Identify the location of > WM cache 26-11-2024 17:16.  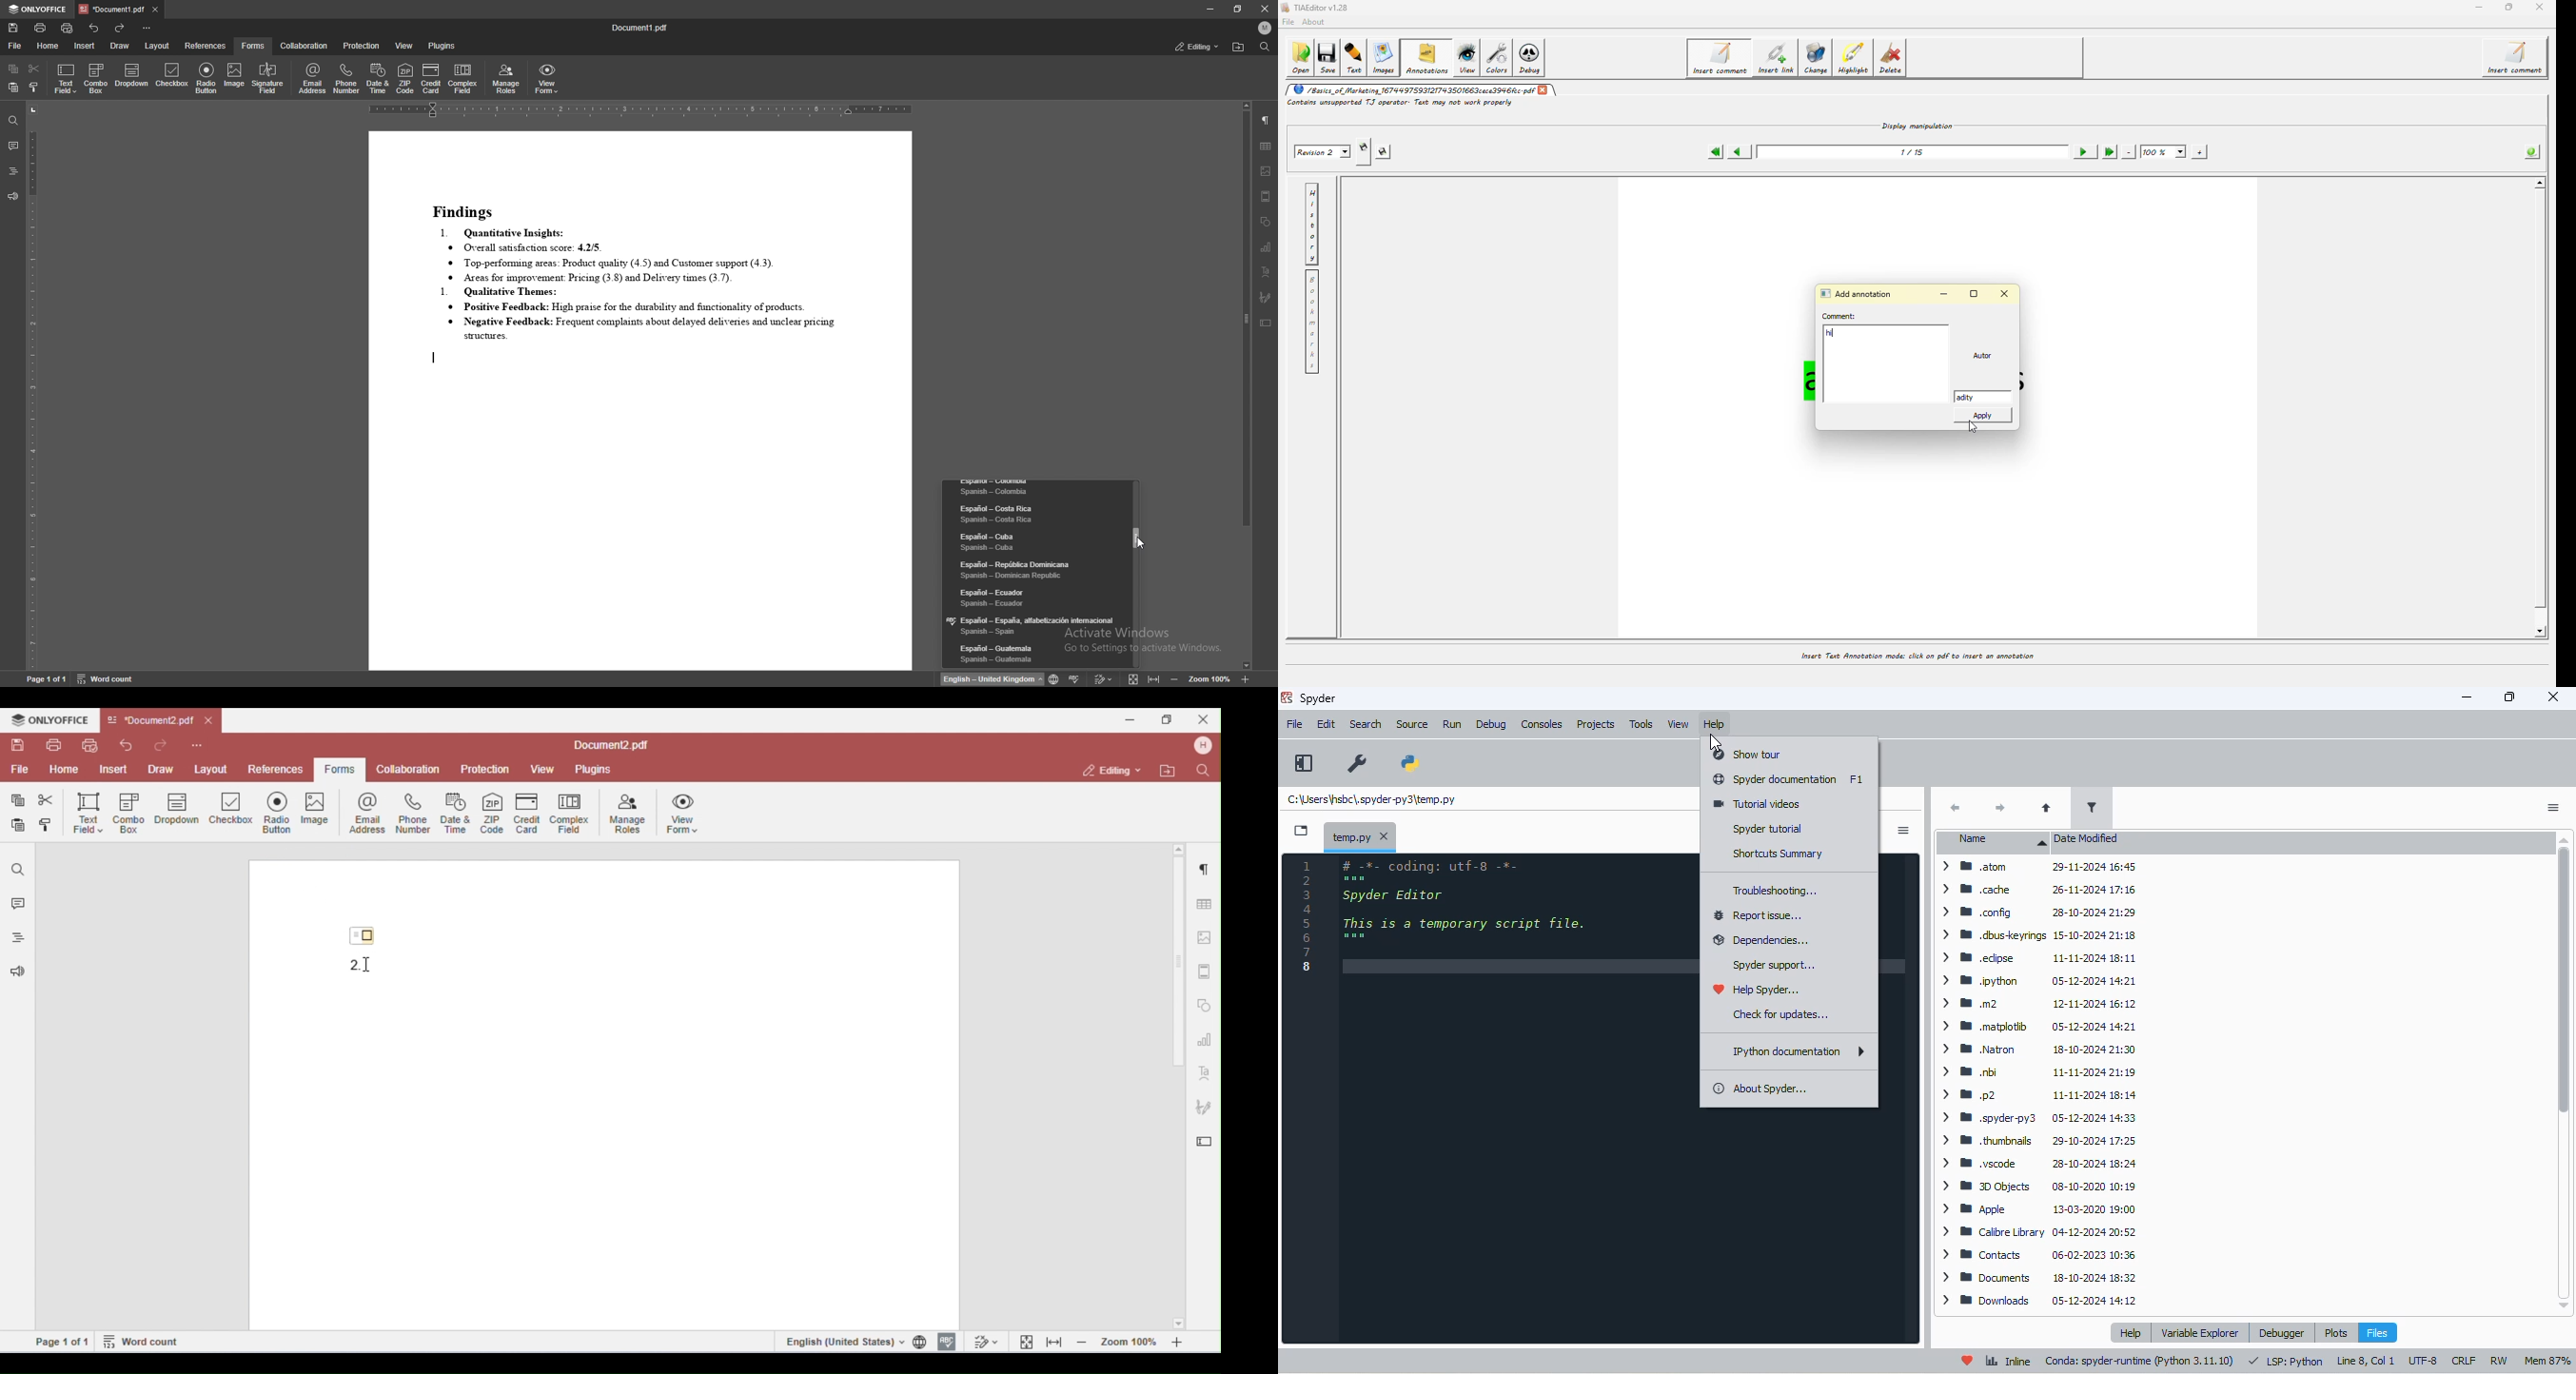
(2036, 890).